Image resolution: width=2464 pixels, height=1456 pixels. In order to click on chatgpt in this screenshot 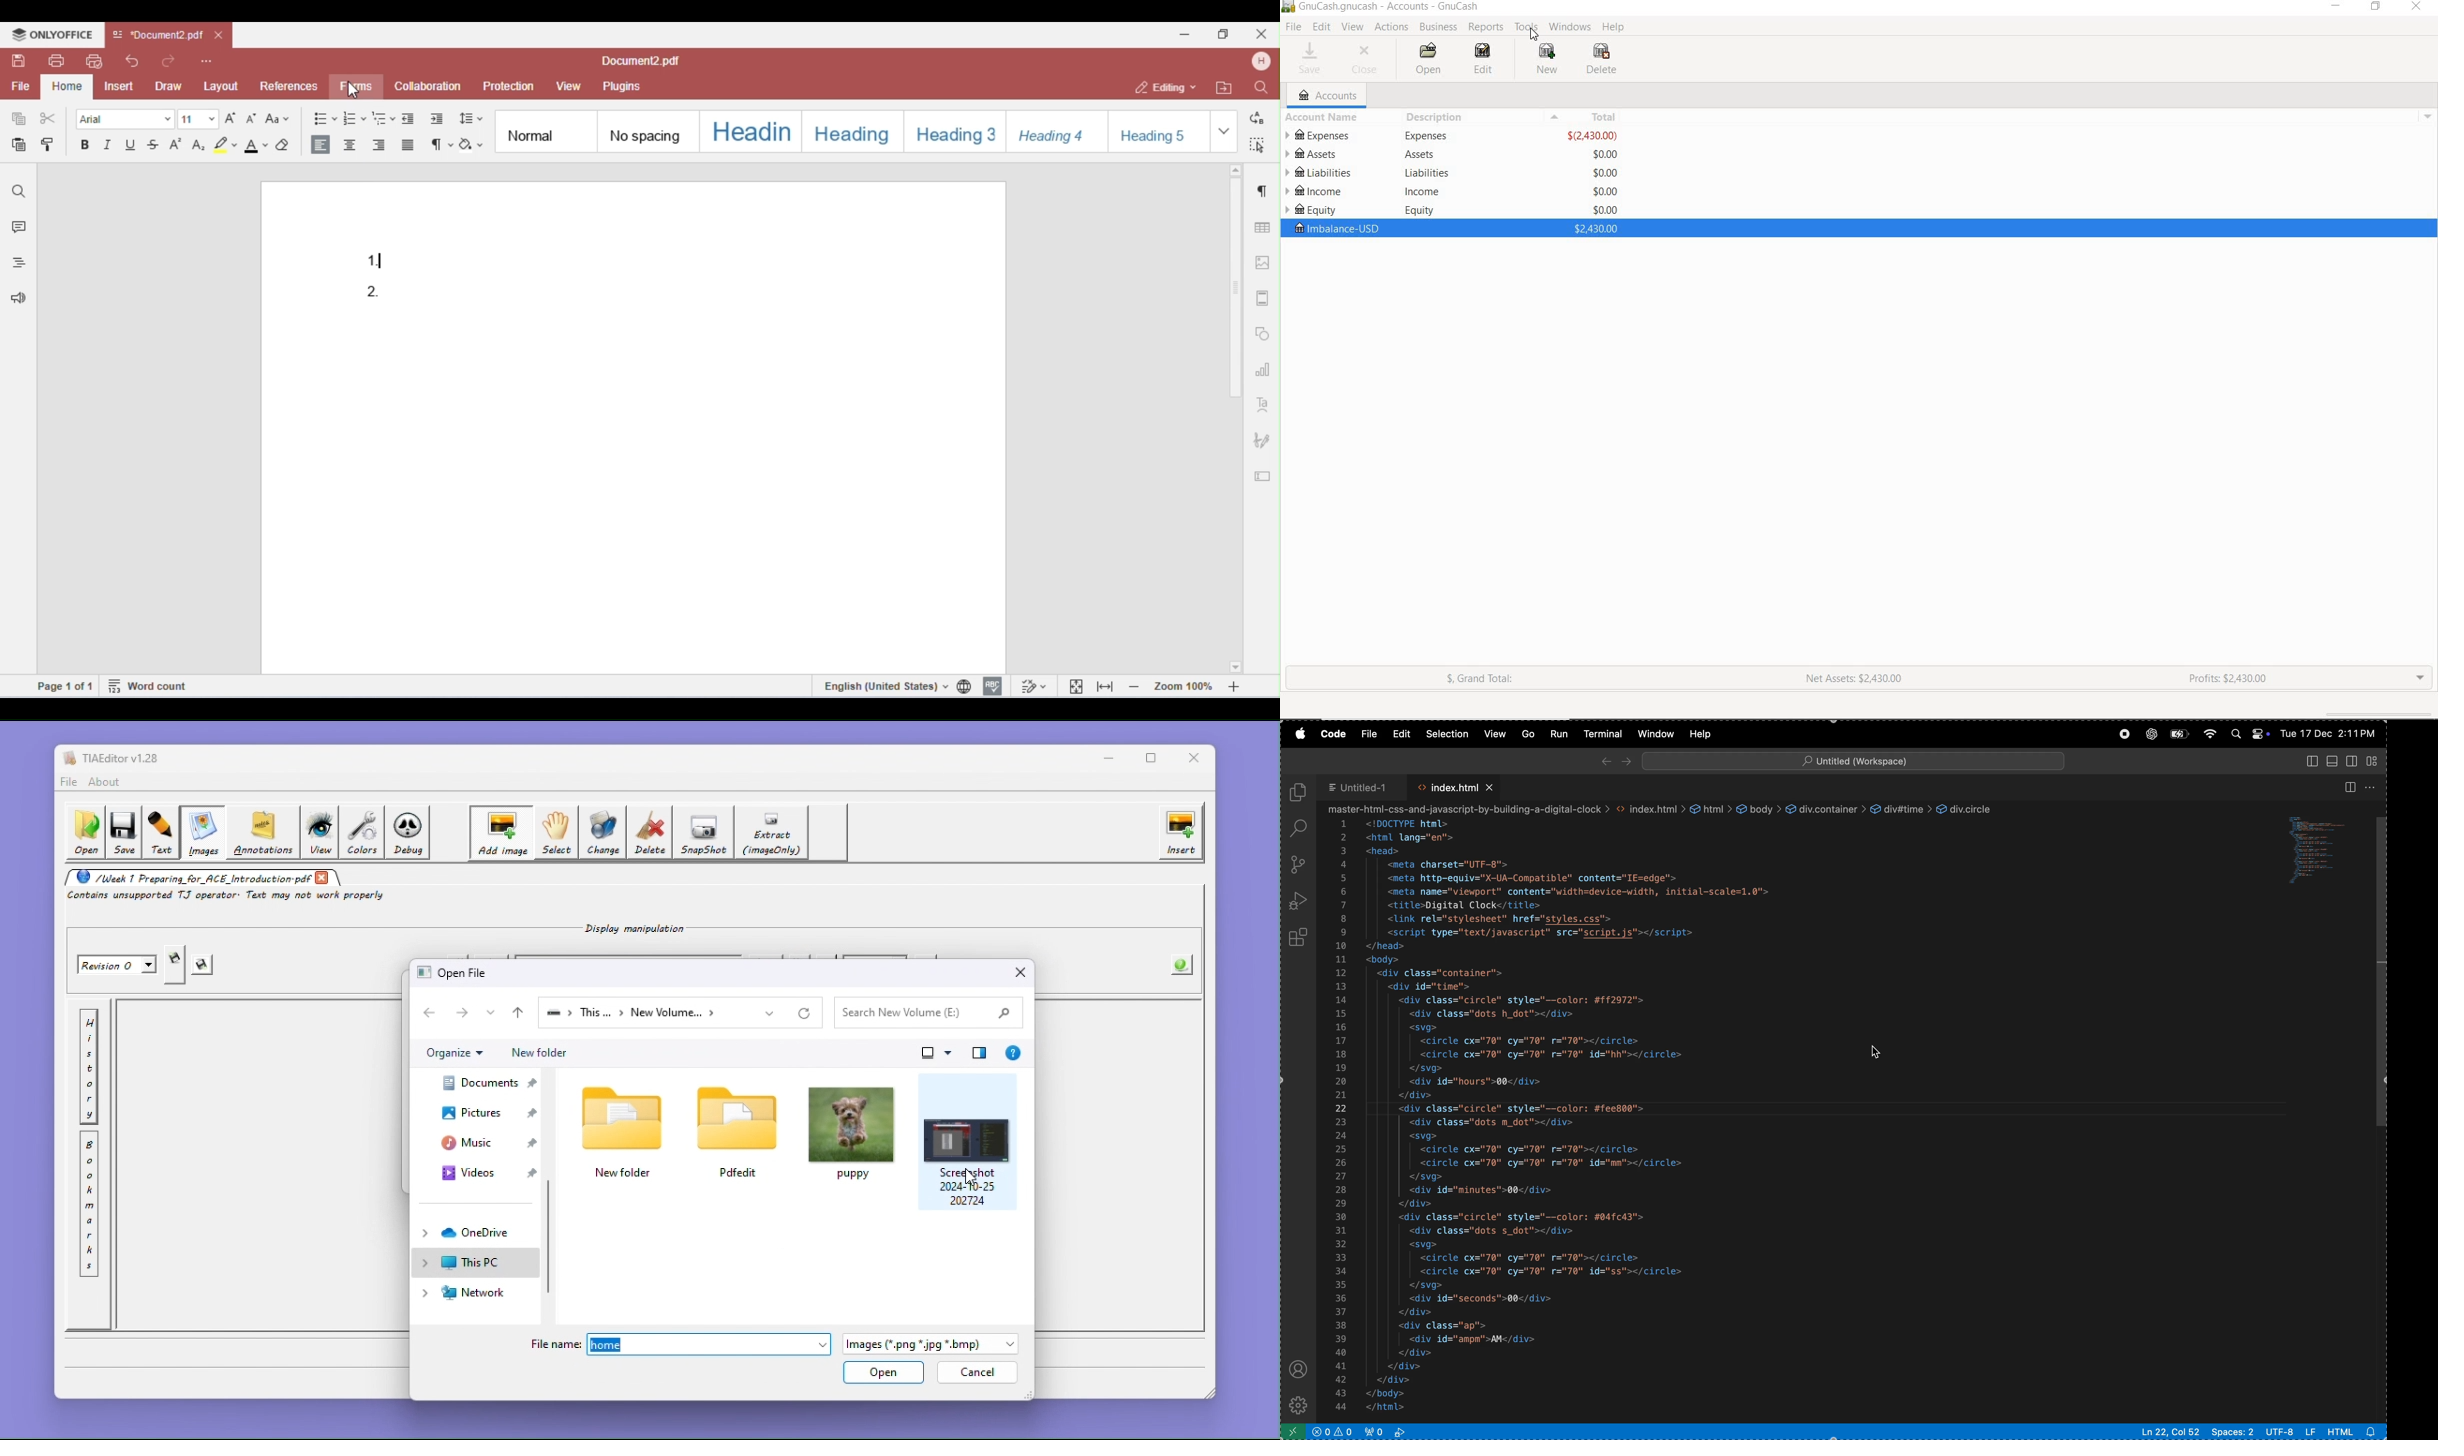, I will do `click(2149, 734)`.